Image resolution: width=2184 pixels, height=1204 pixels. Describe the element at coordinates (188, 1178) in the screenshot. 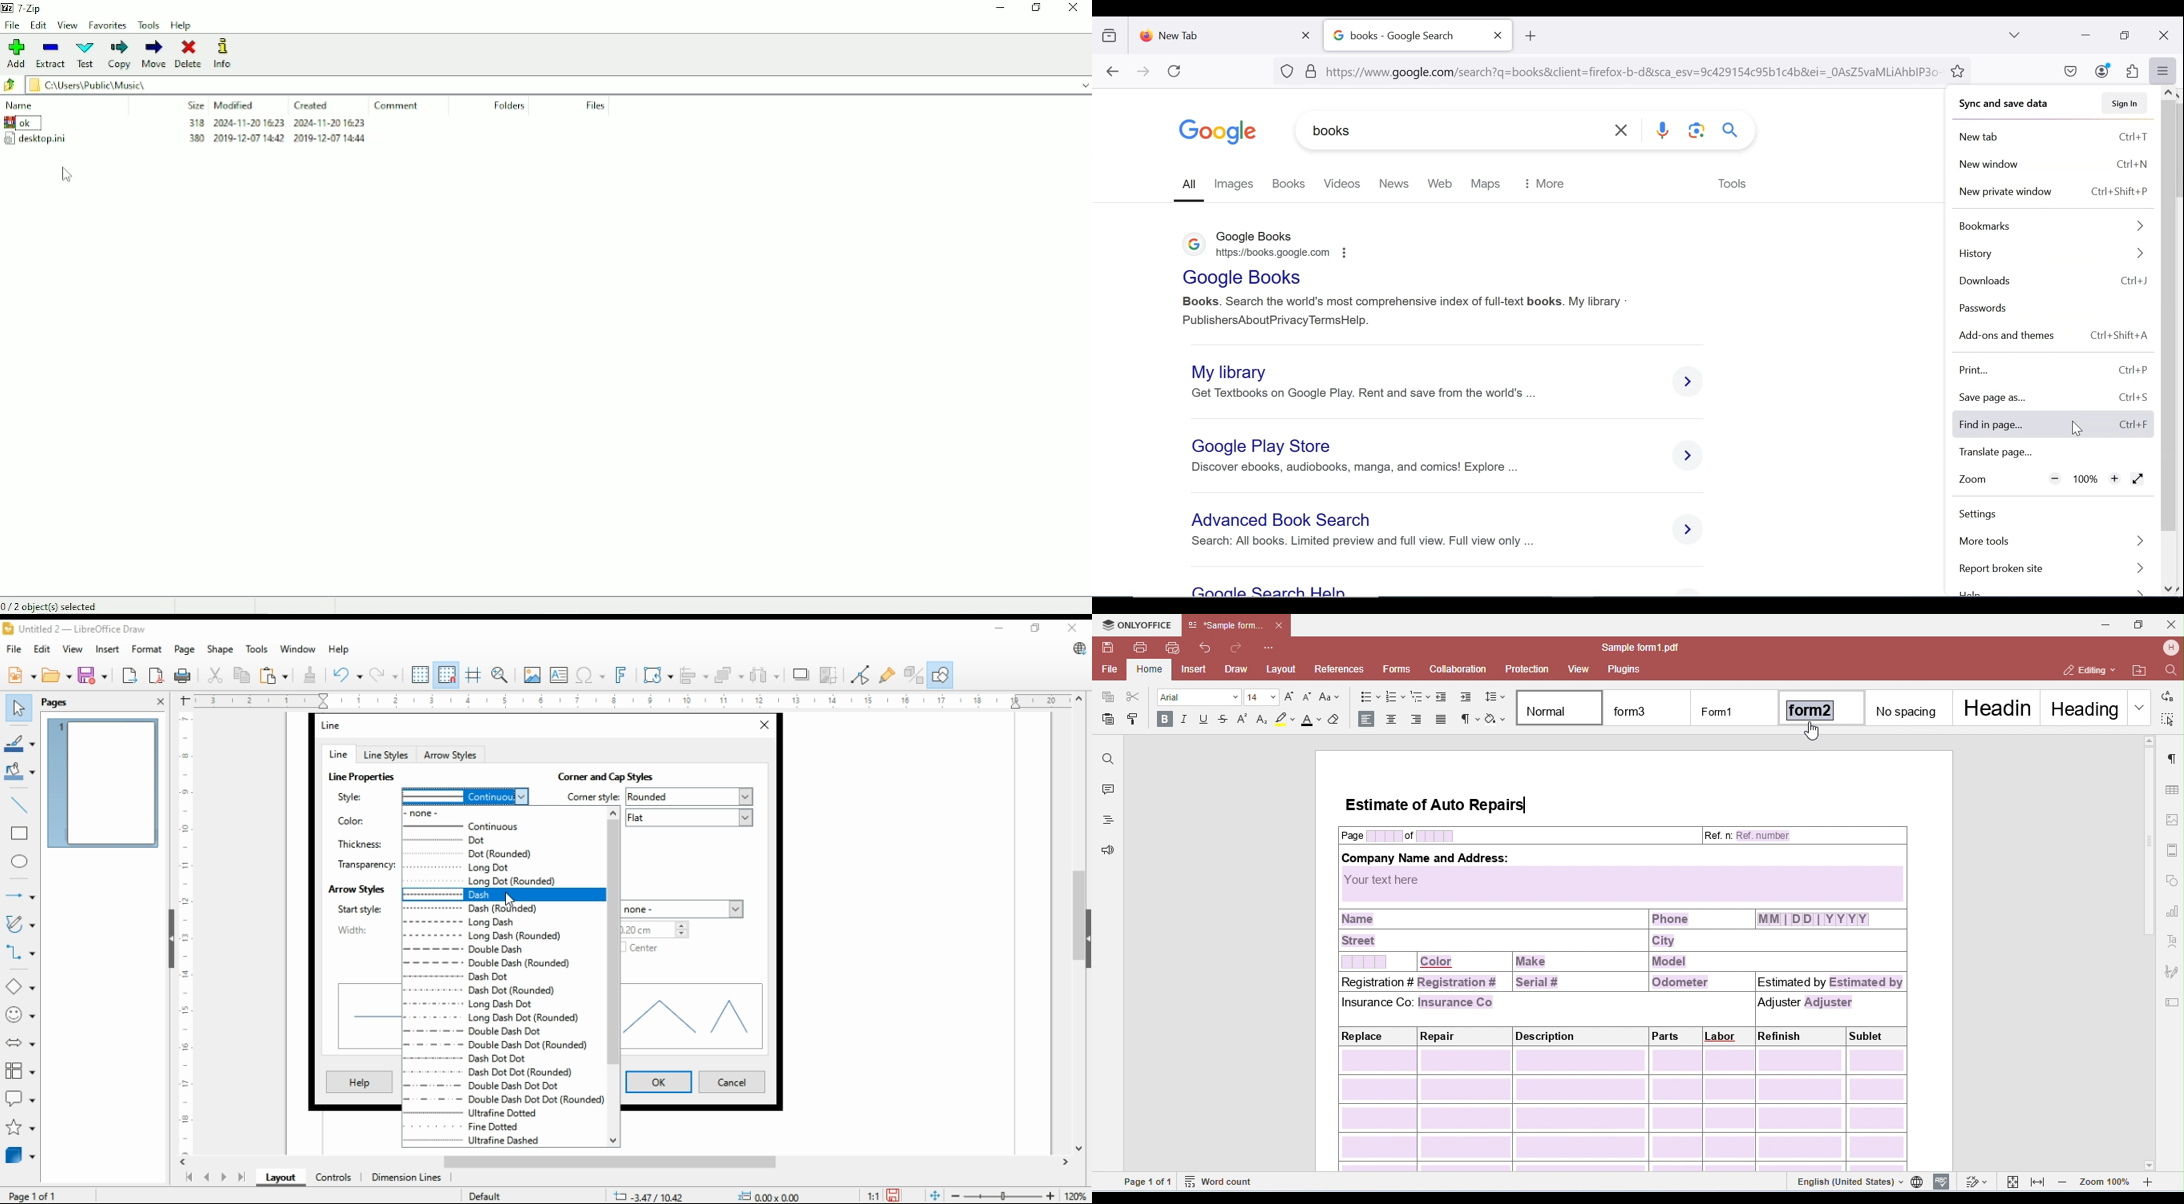

I see `first page` at that location.